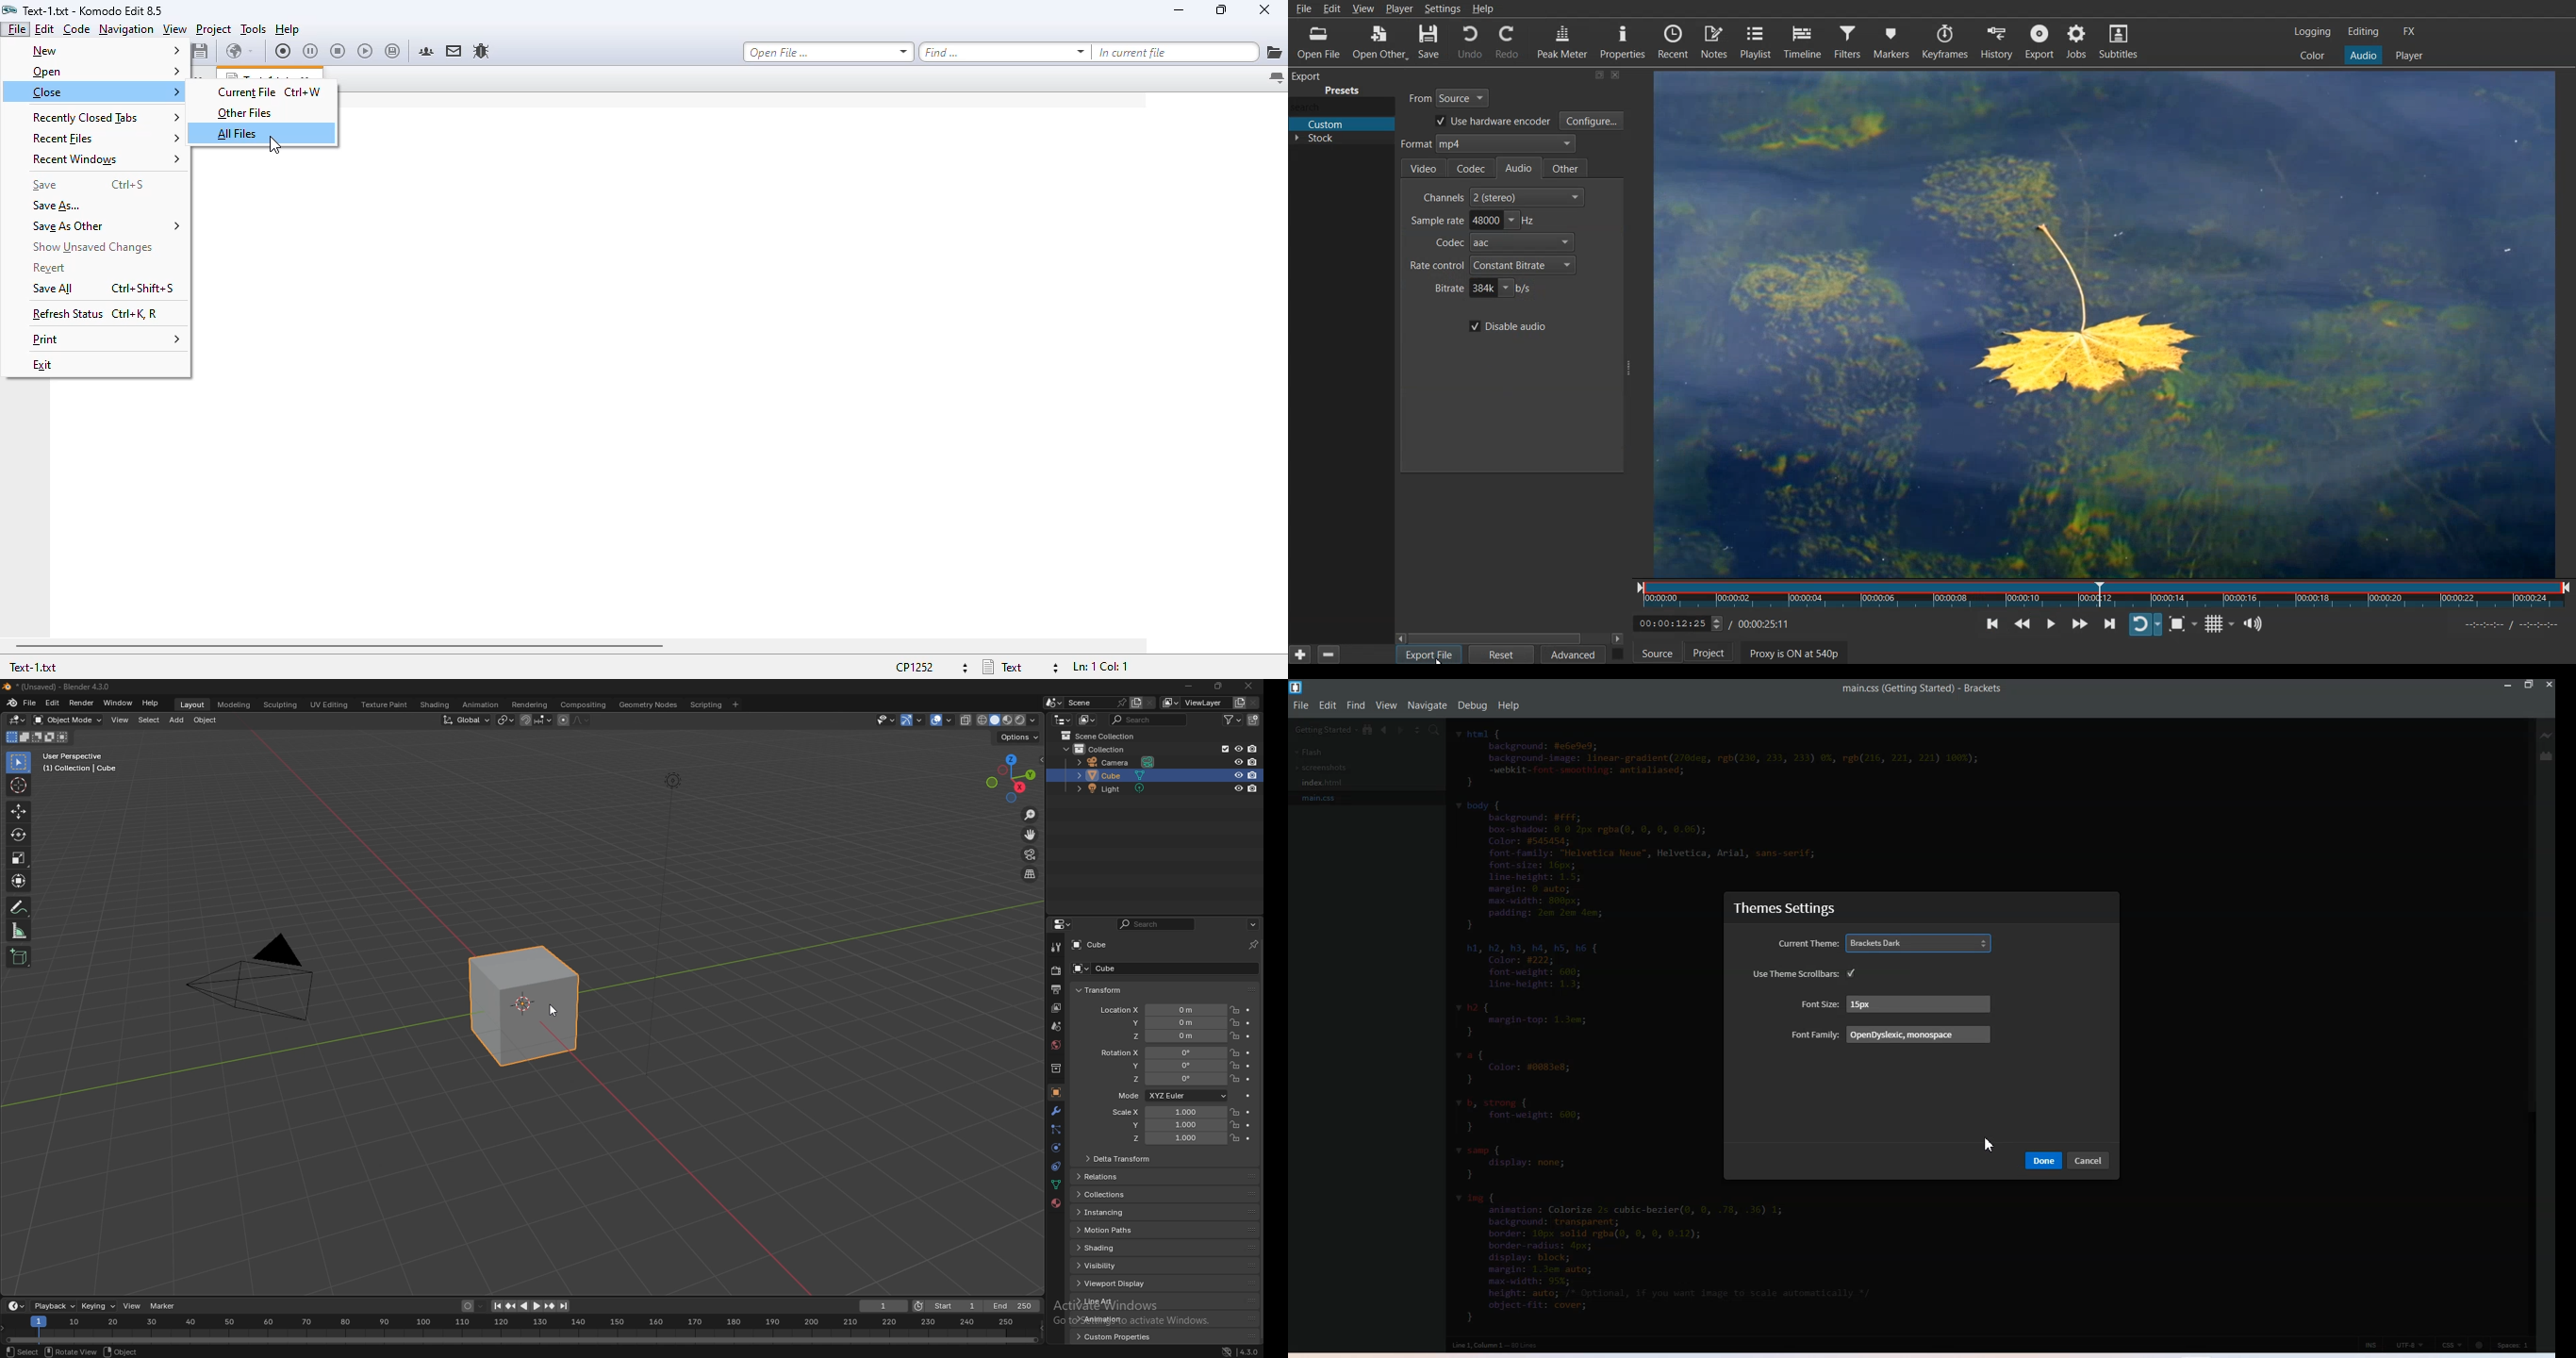 This screenshot has height=1372, width=2576. I want to click on modes, so click(38, 737).